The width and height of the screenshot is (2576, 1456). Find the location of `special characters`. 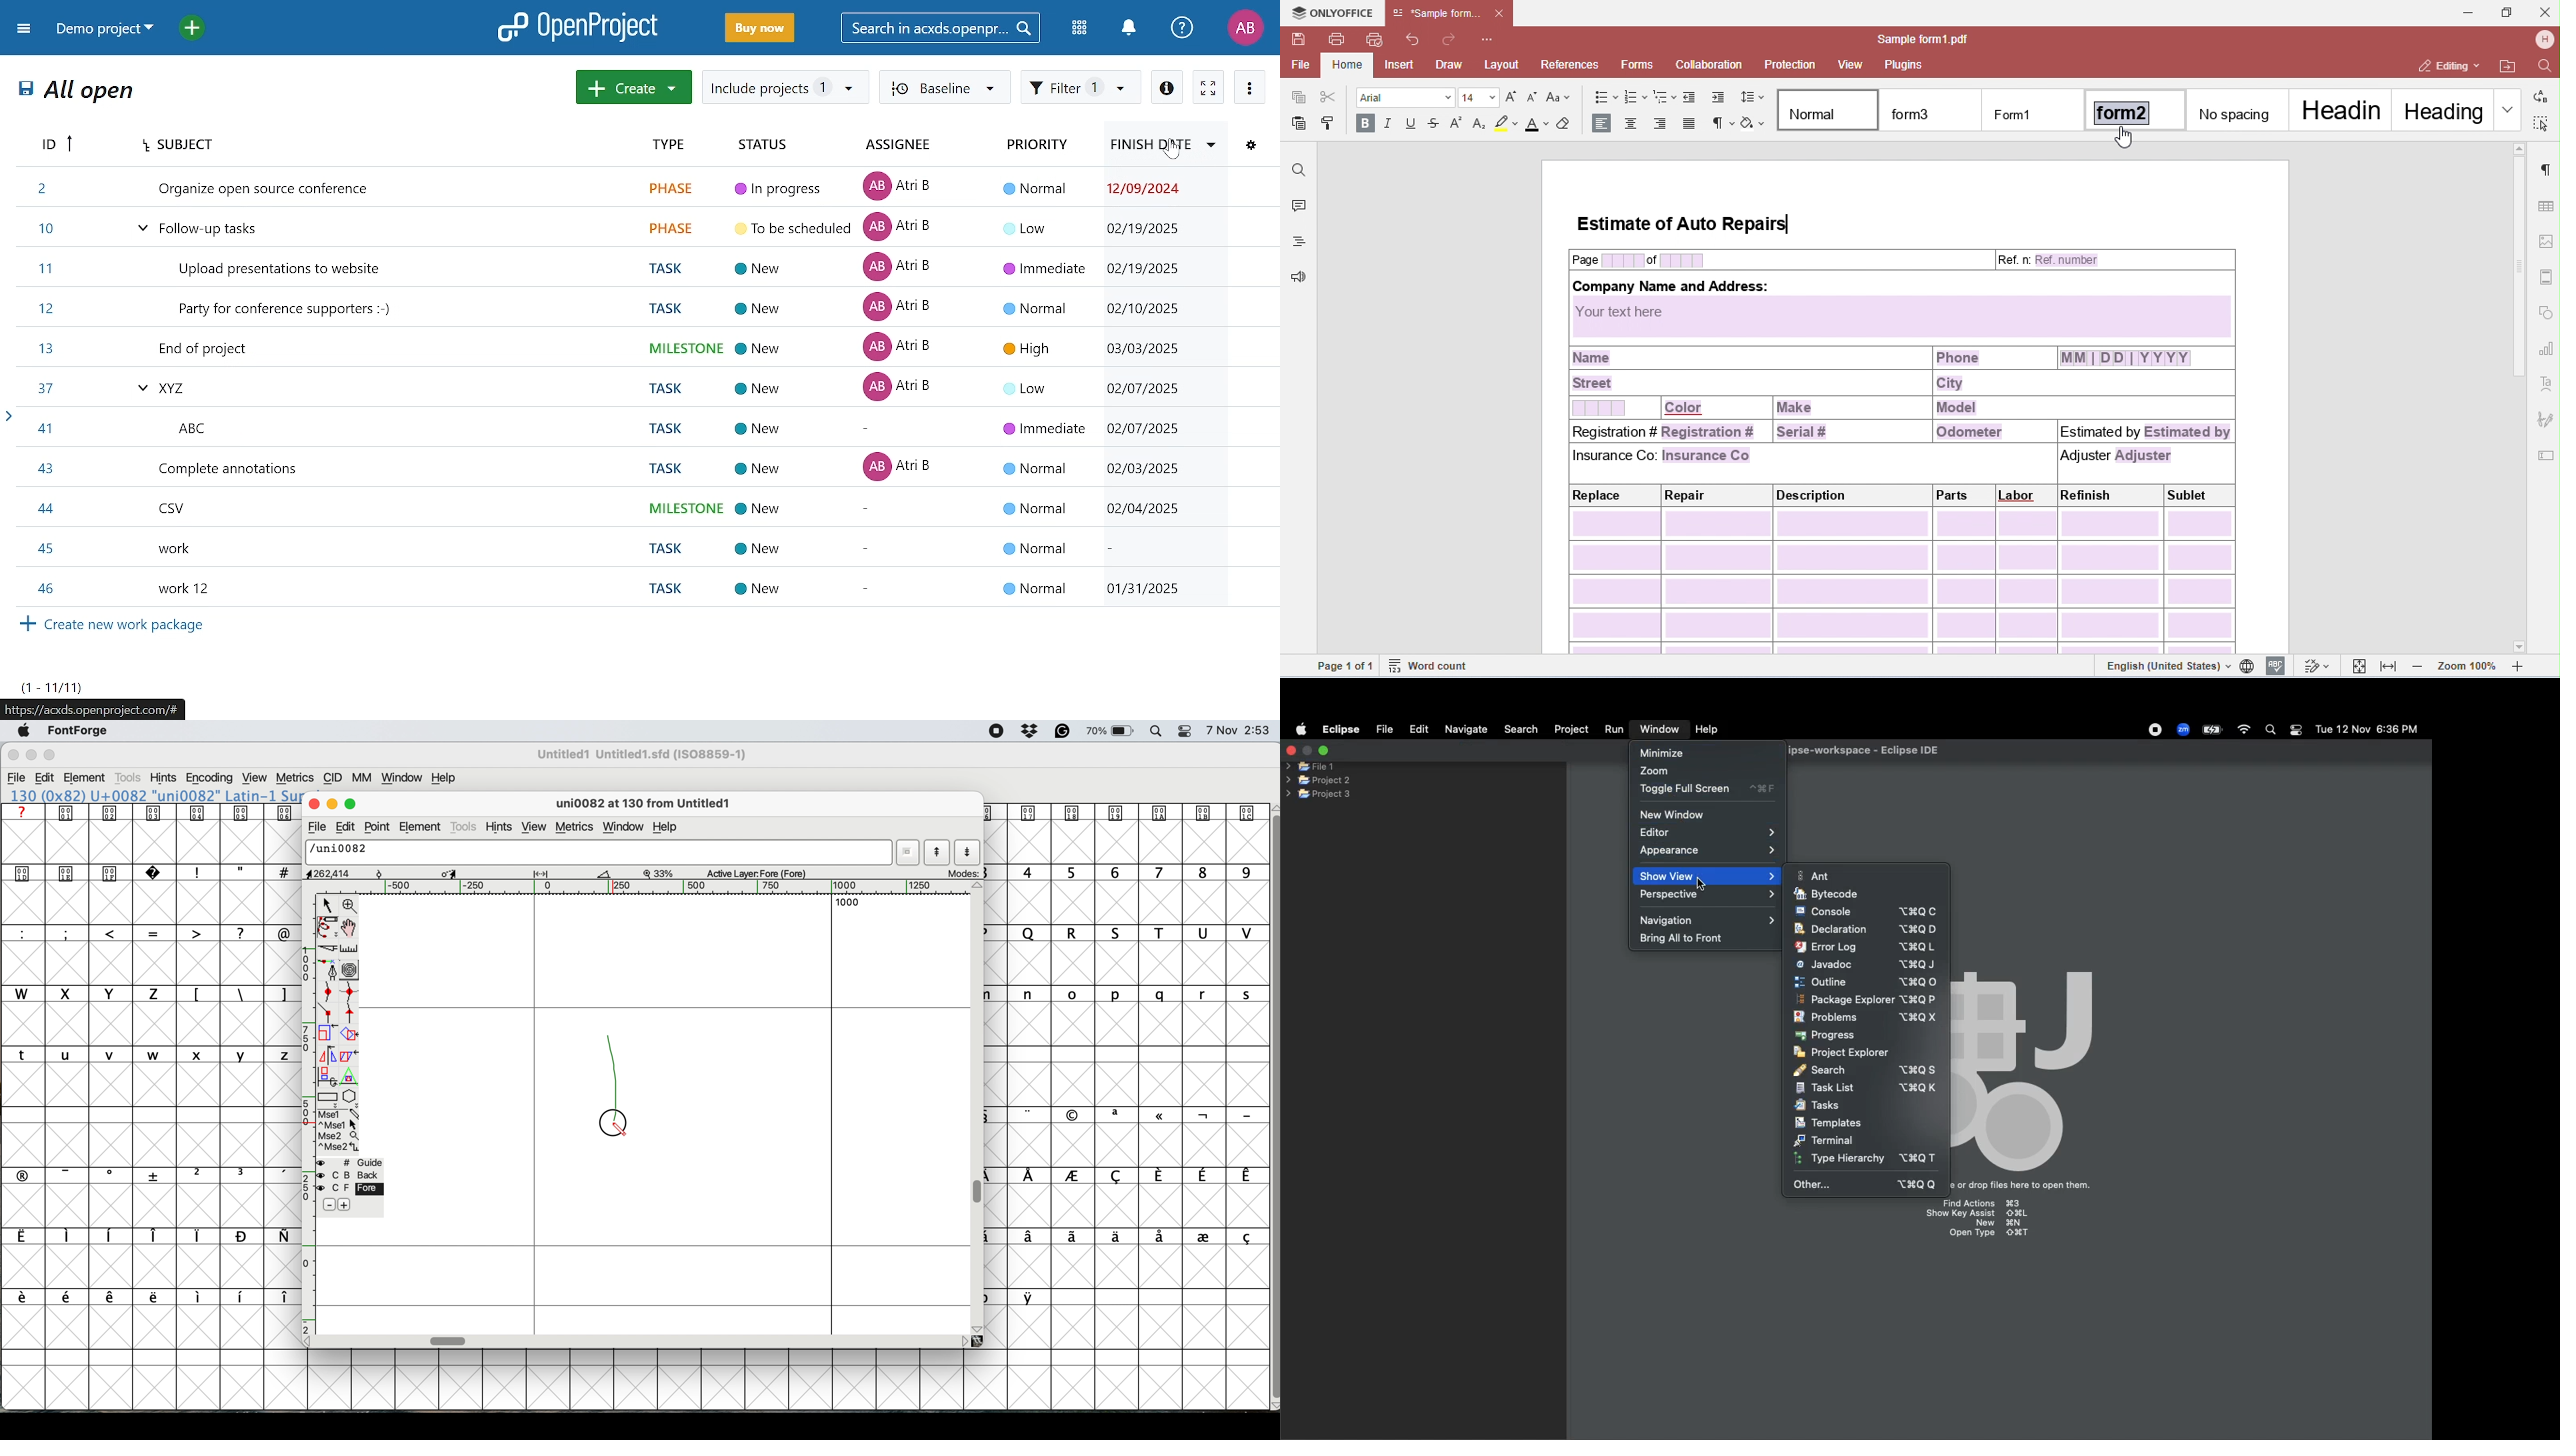

special characters is located at coordinates (1126, 1237).